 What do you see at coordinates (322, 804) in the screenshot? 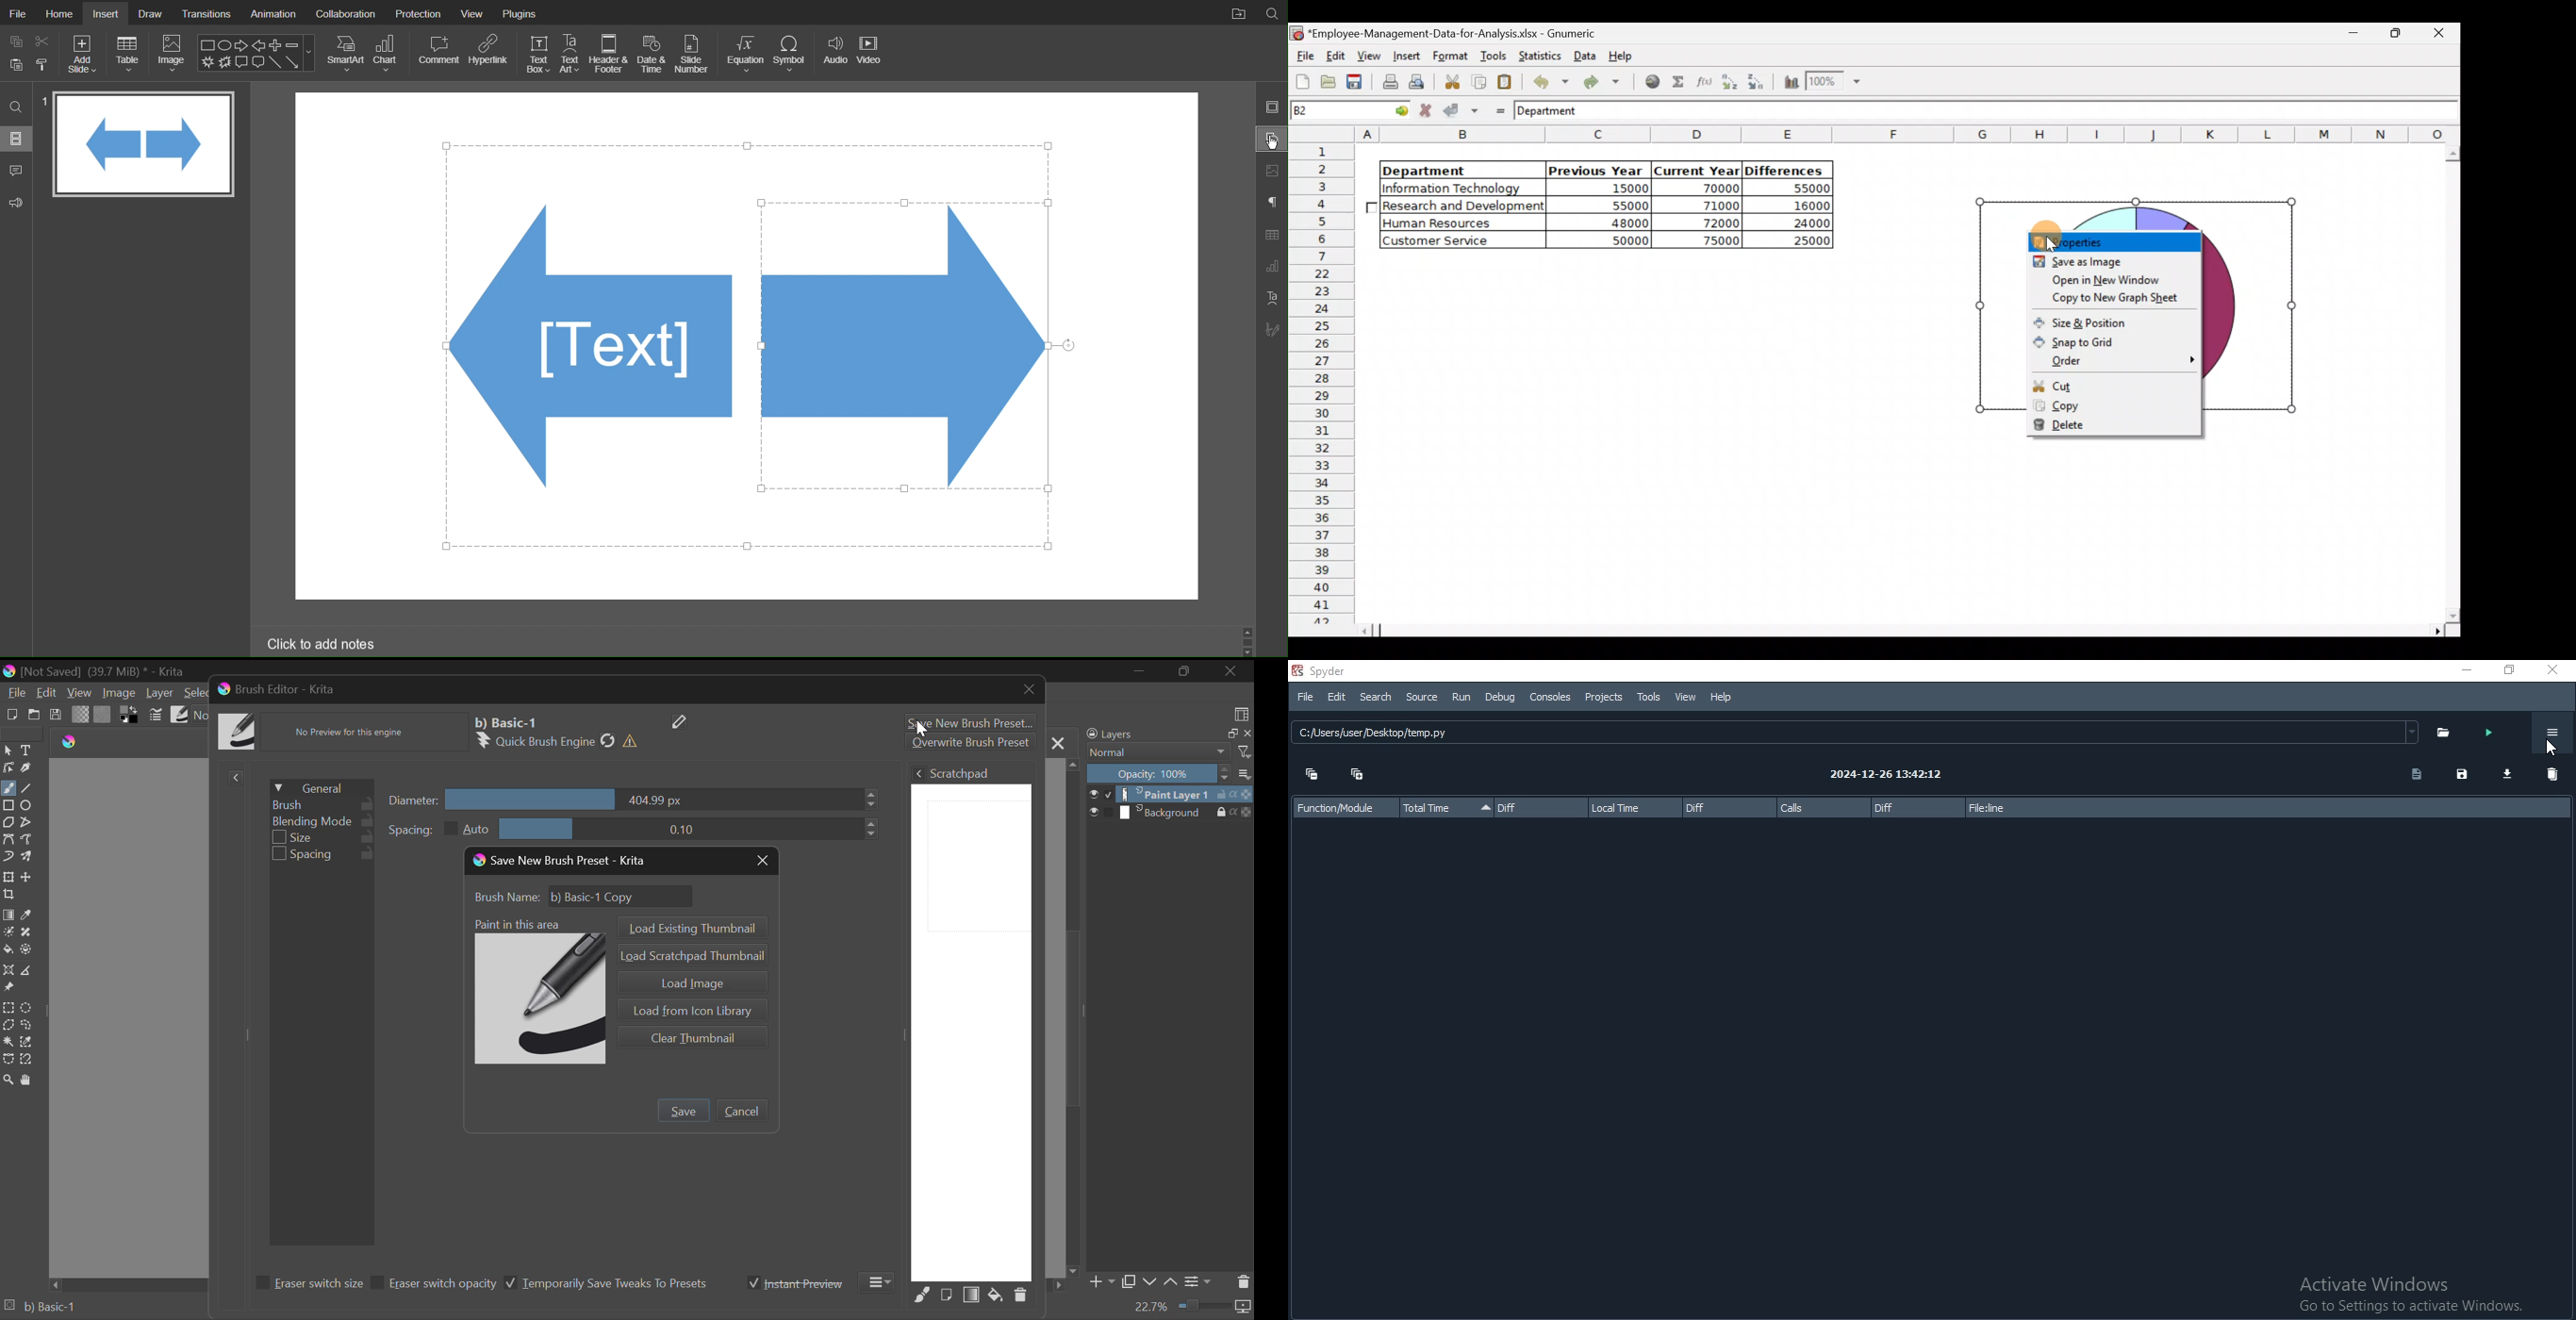
I see `Brush` at bounding box center [322, 804].